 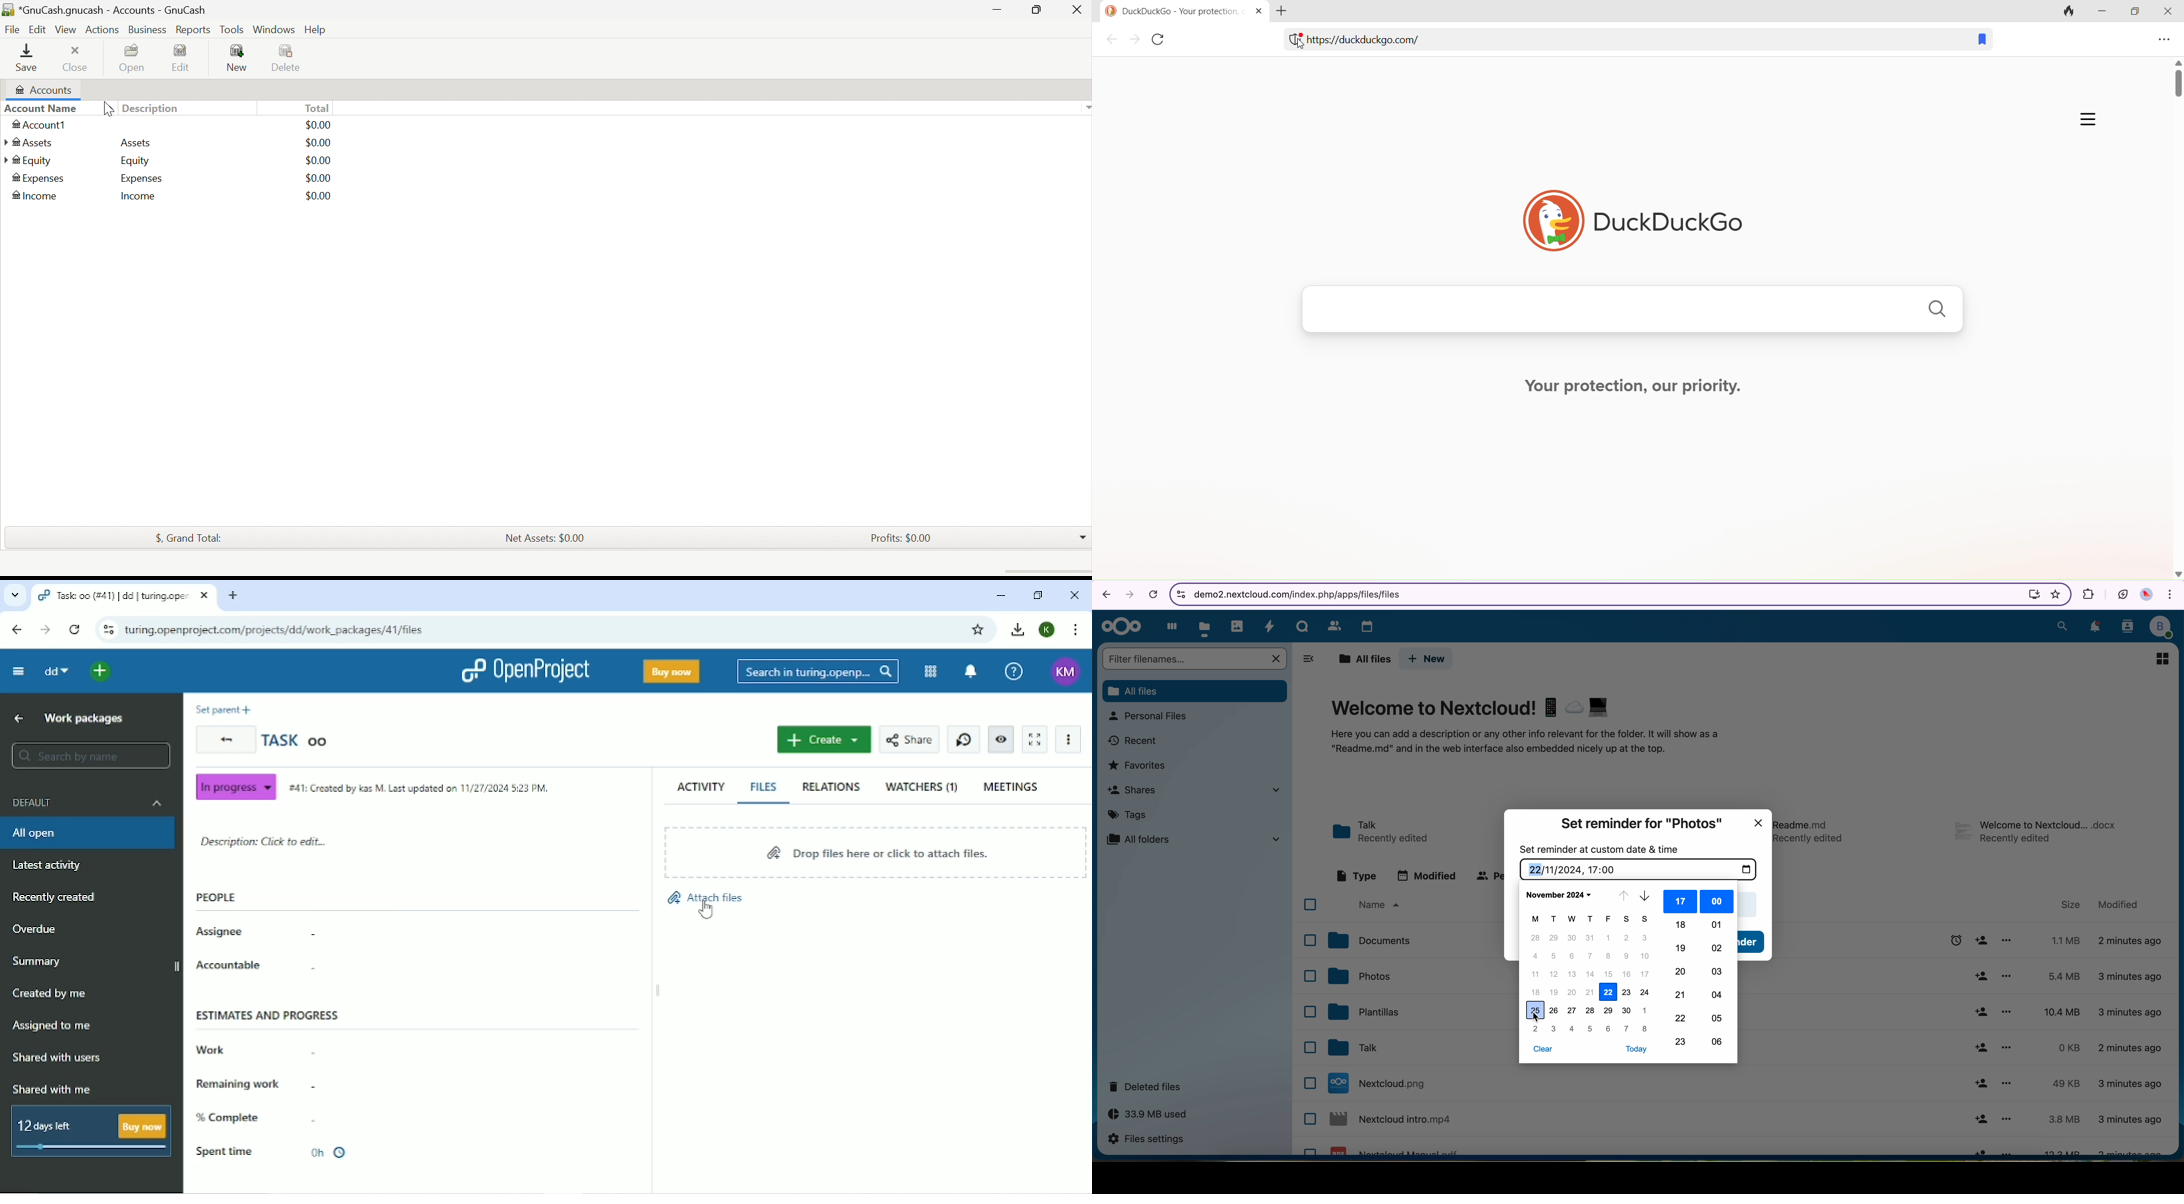 What do you see at coordinates (1077, 11) in the screenshot?
I see `Close` at bounding box center [1077, 11].